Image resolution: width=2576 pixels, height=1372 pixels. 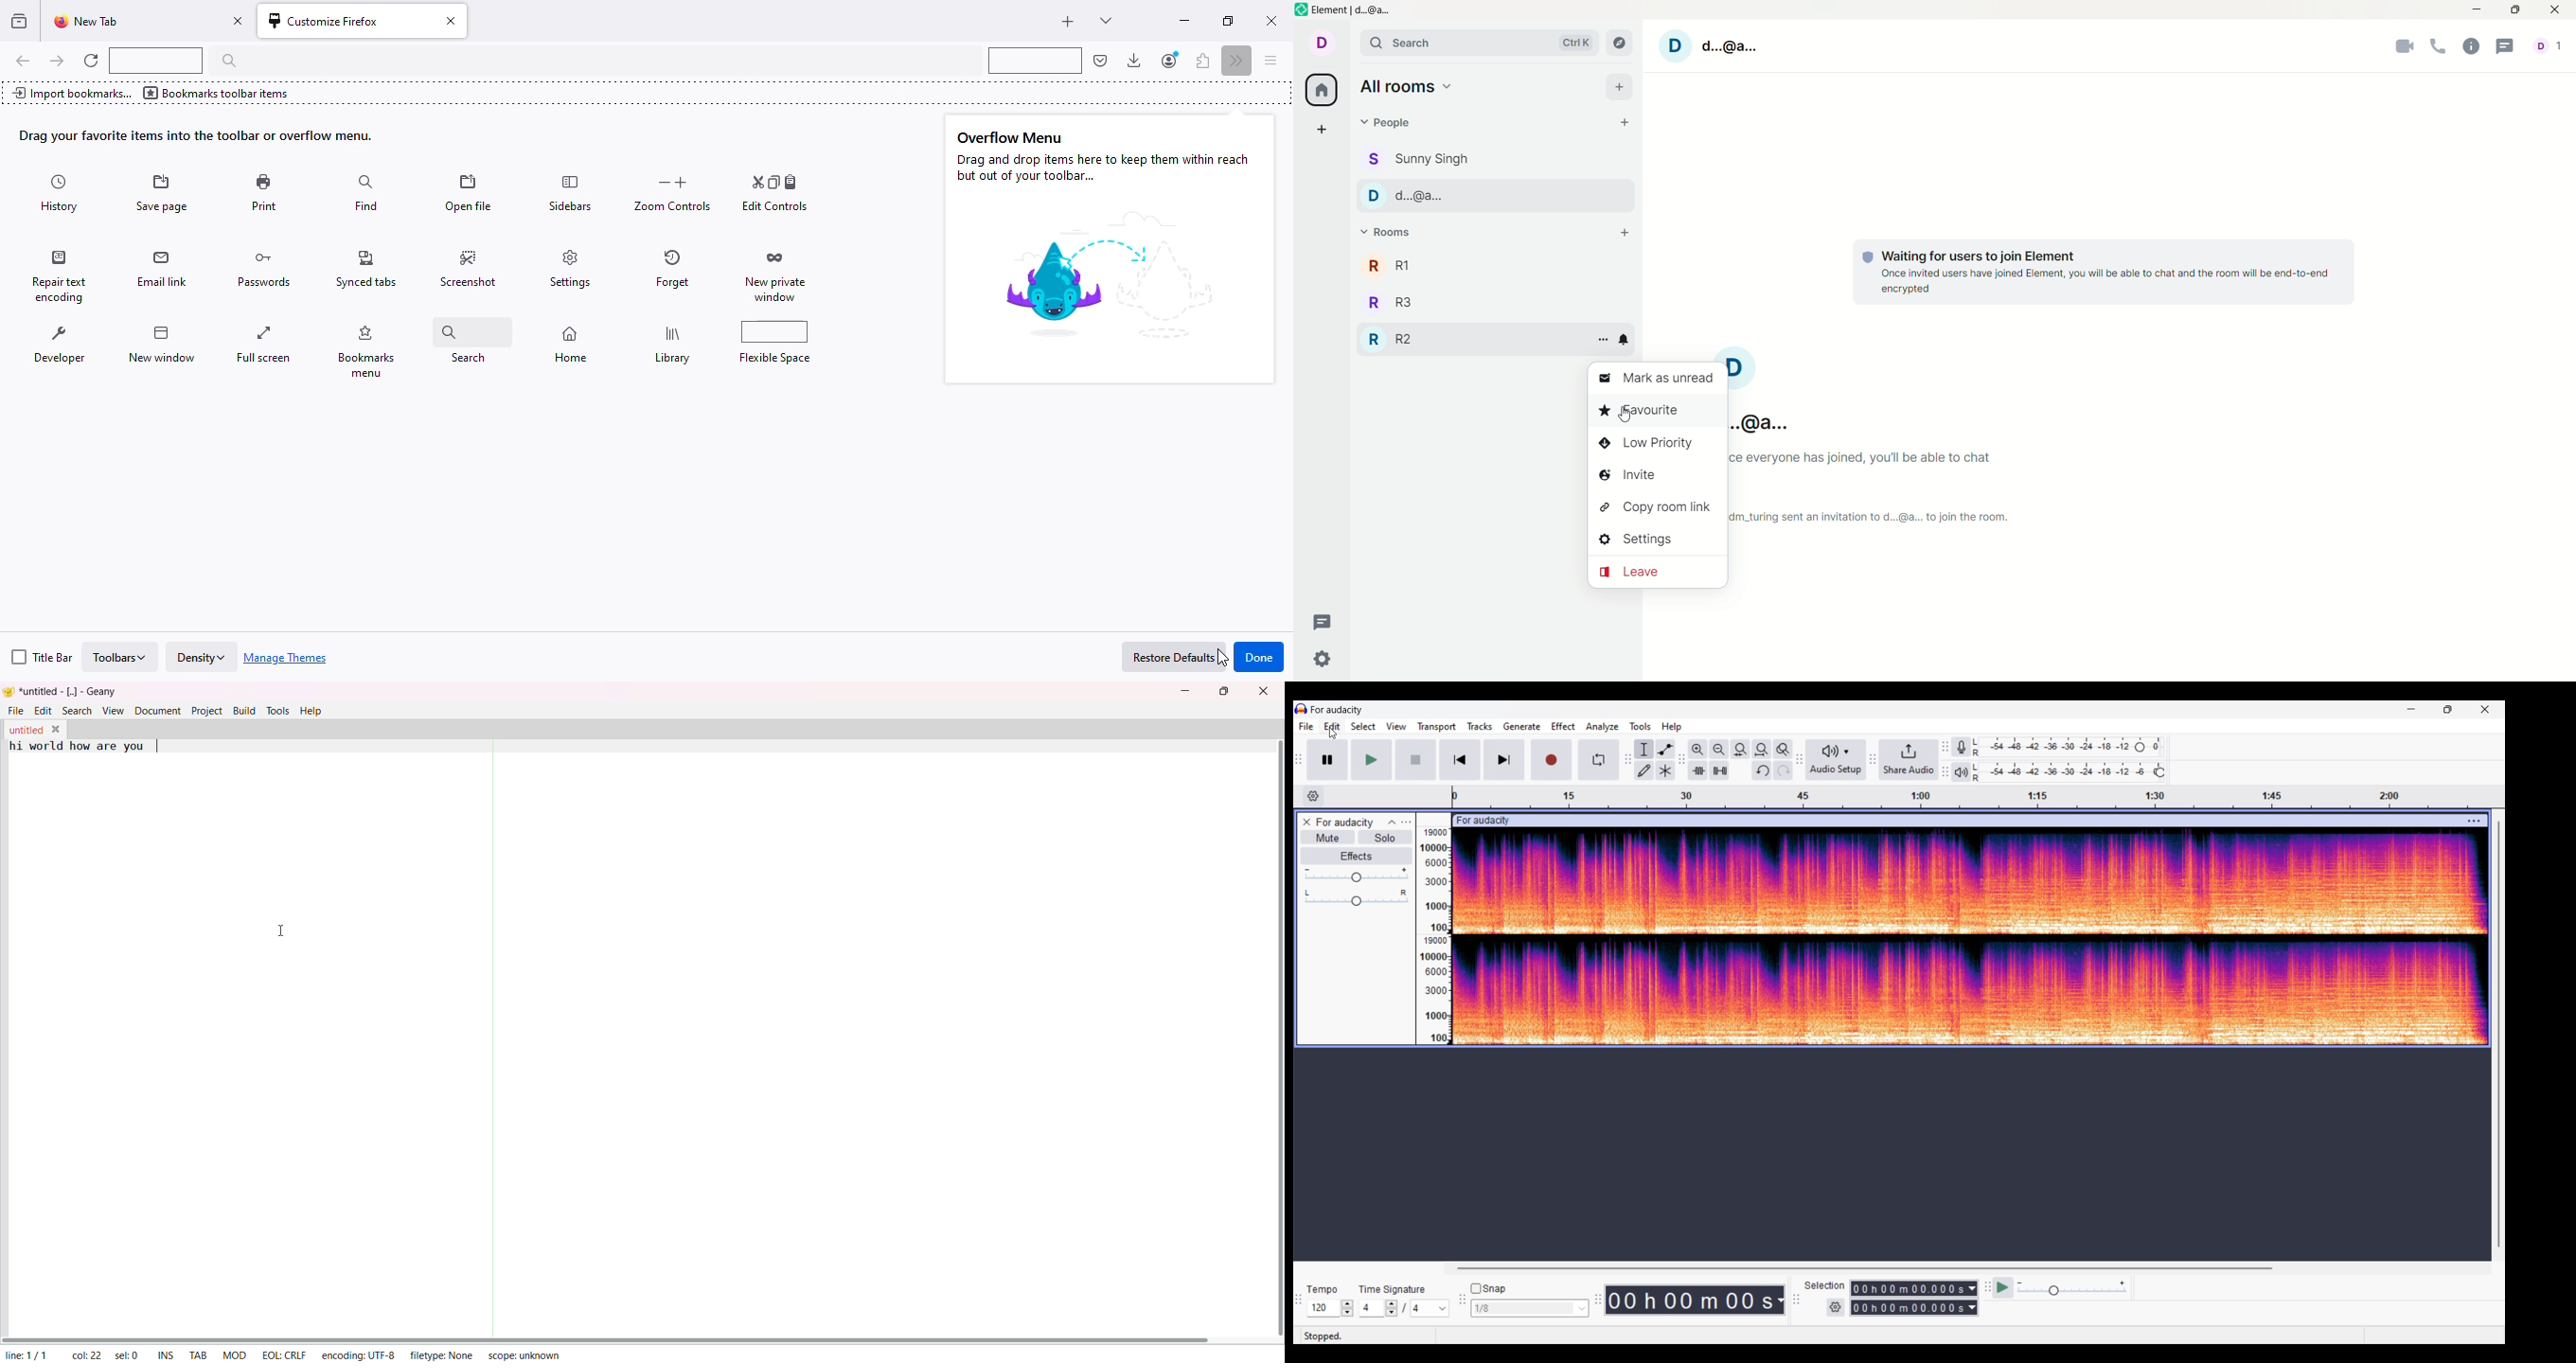 What do you see at coordinates (1314, 796) in the screenshot?
I see `Timeline options` at bounding box center [1314, 796].